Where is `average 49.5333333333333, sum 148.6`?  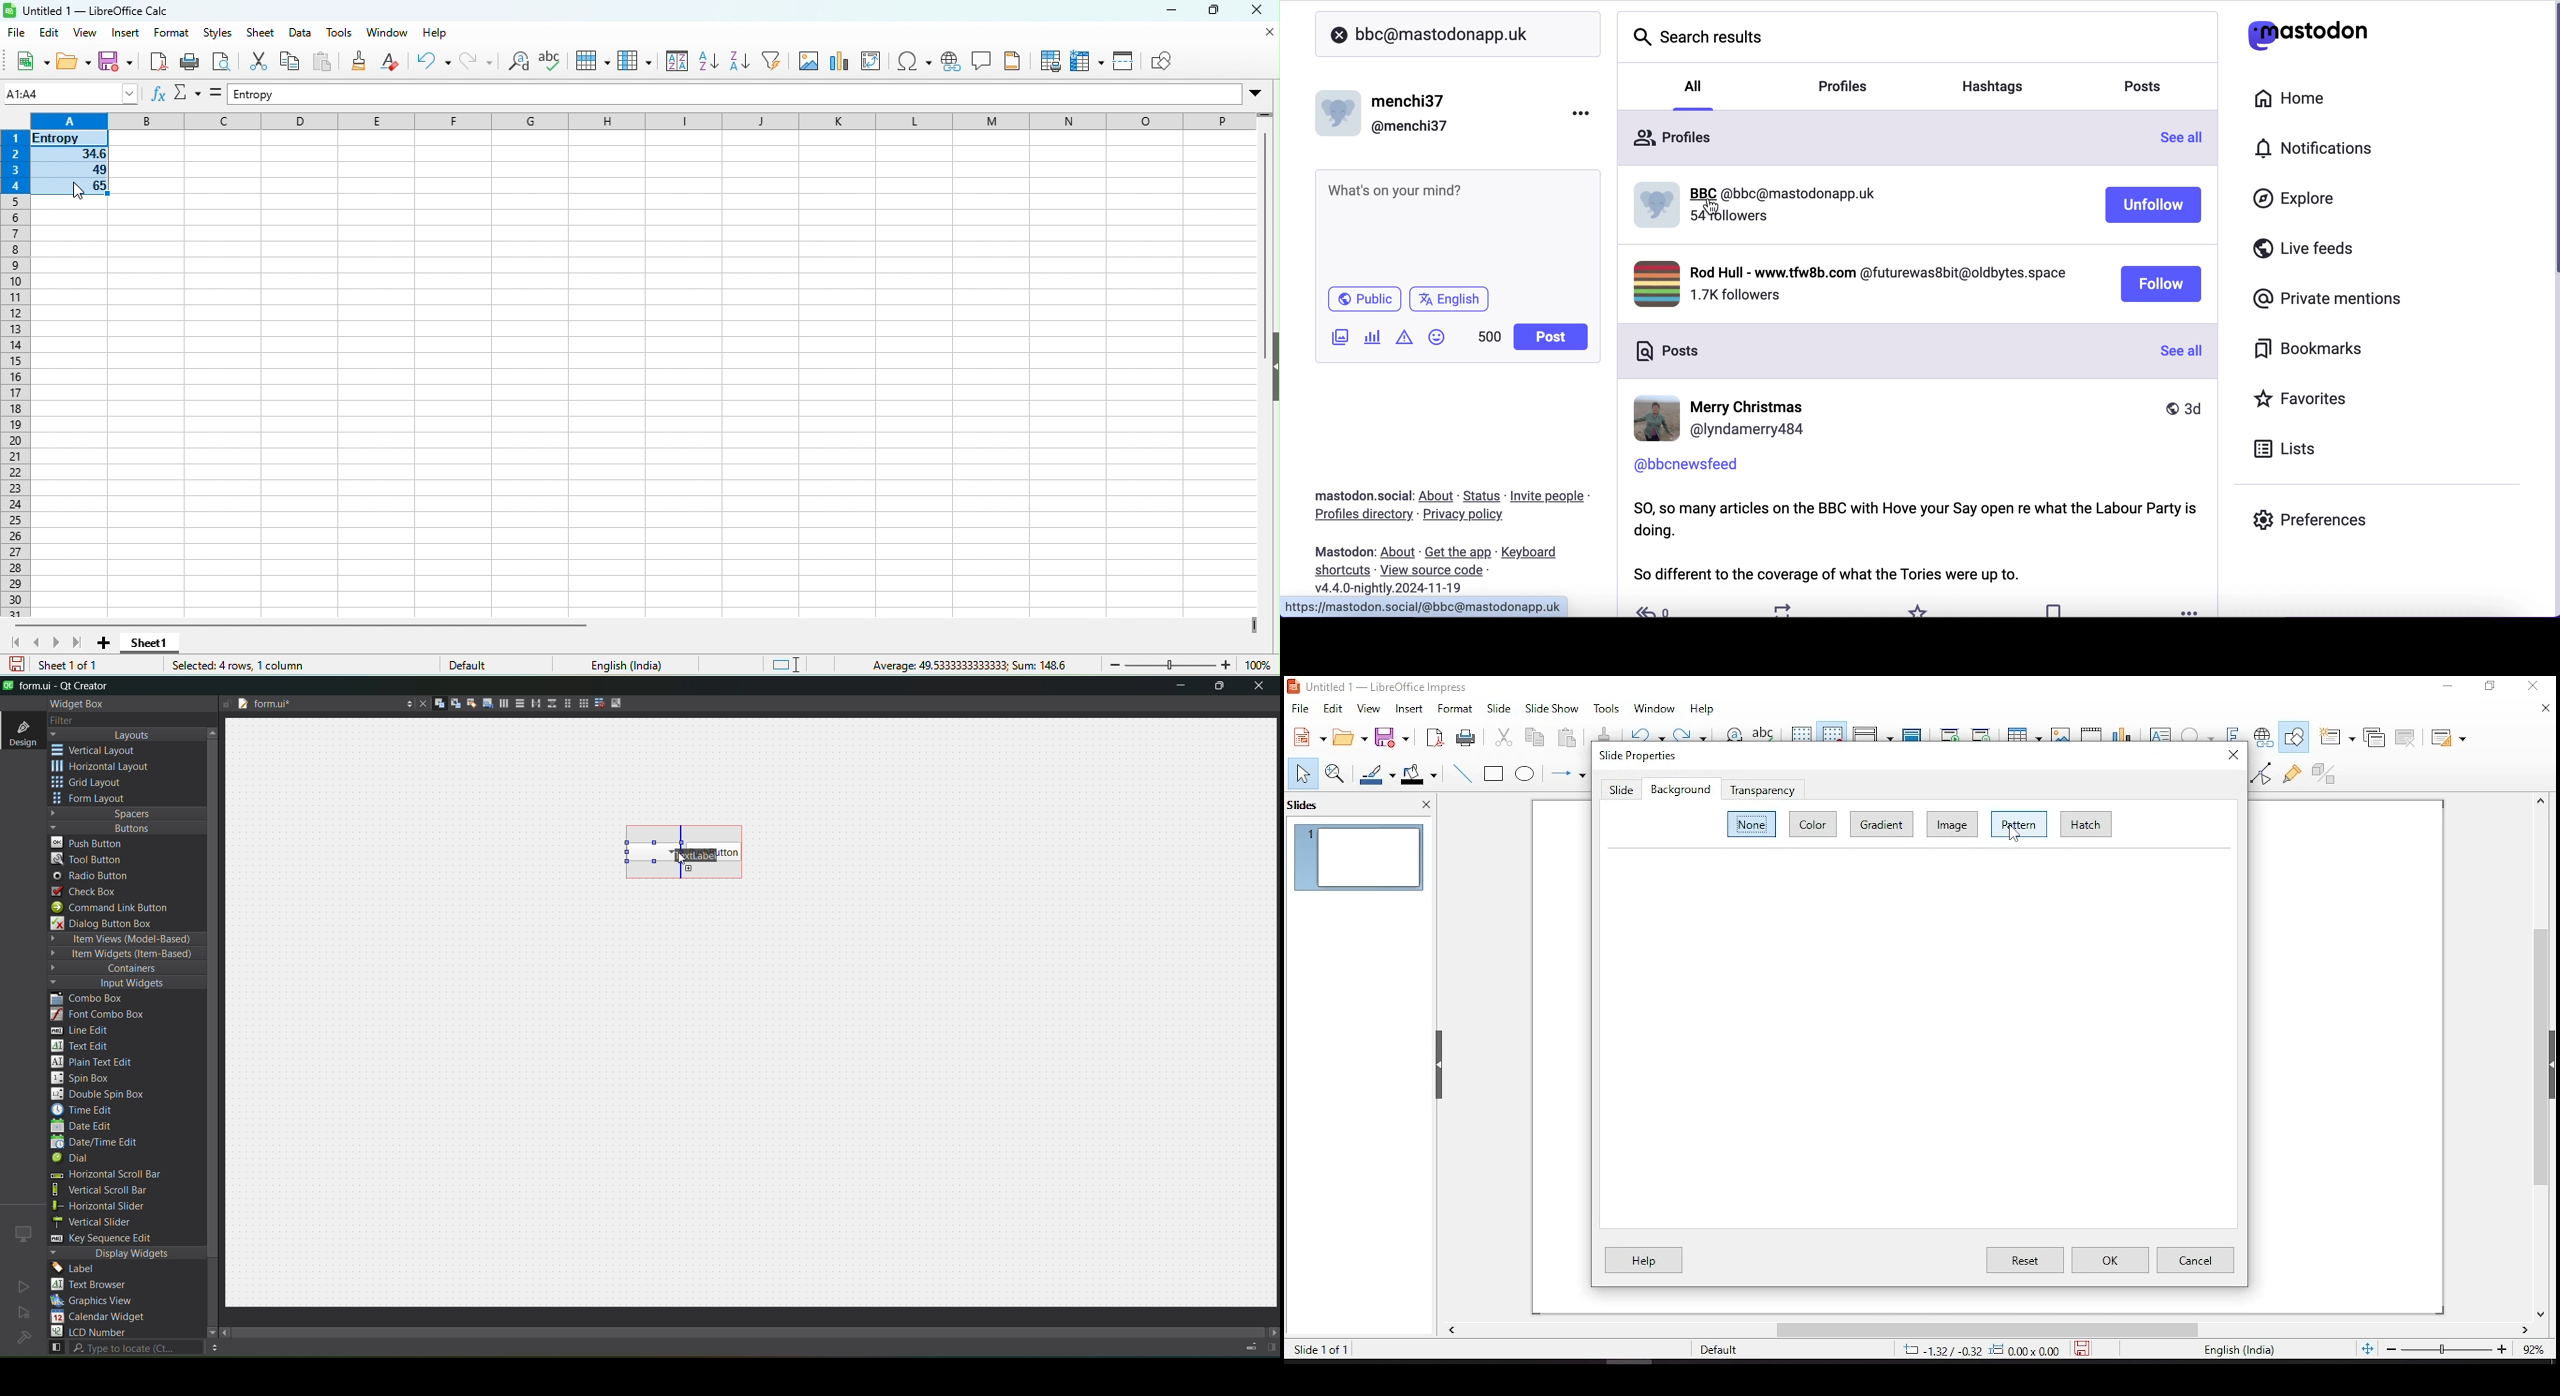
average 49.5333333333333, sum 148.6 is located at coordinates (968, 666).